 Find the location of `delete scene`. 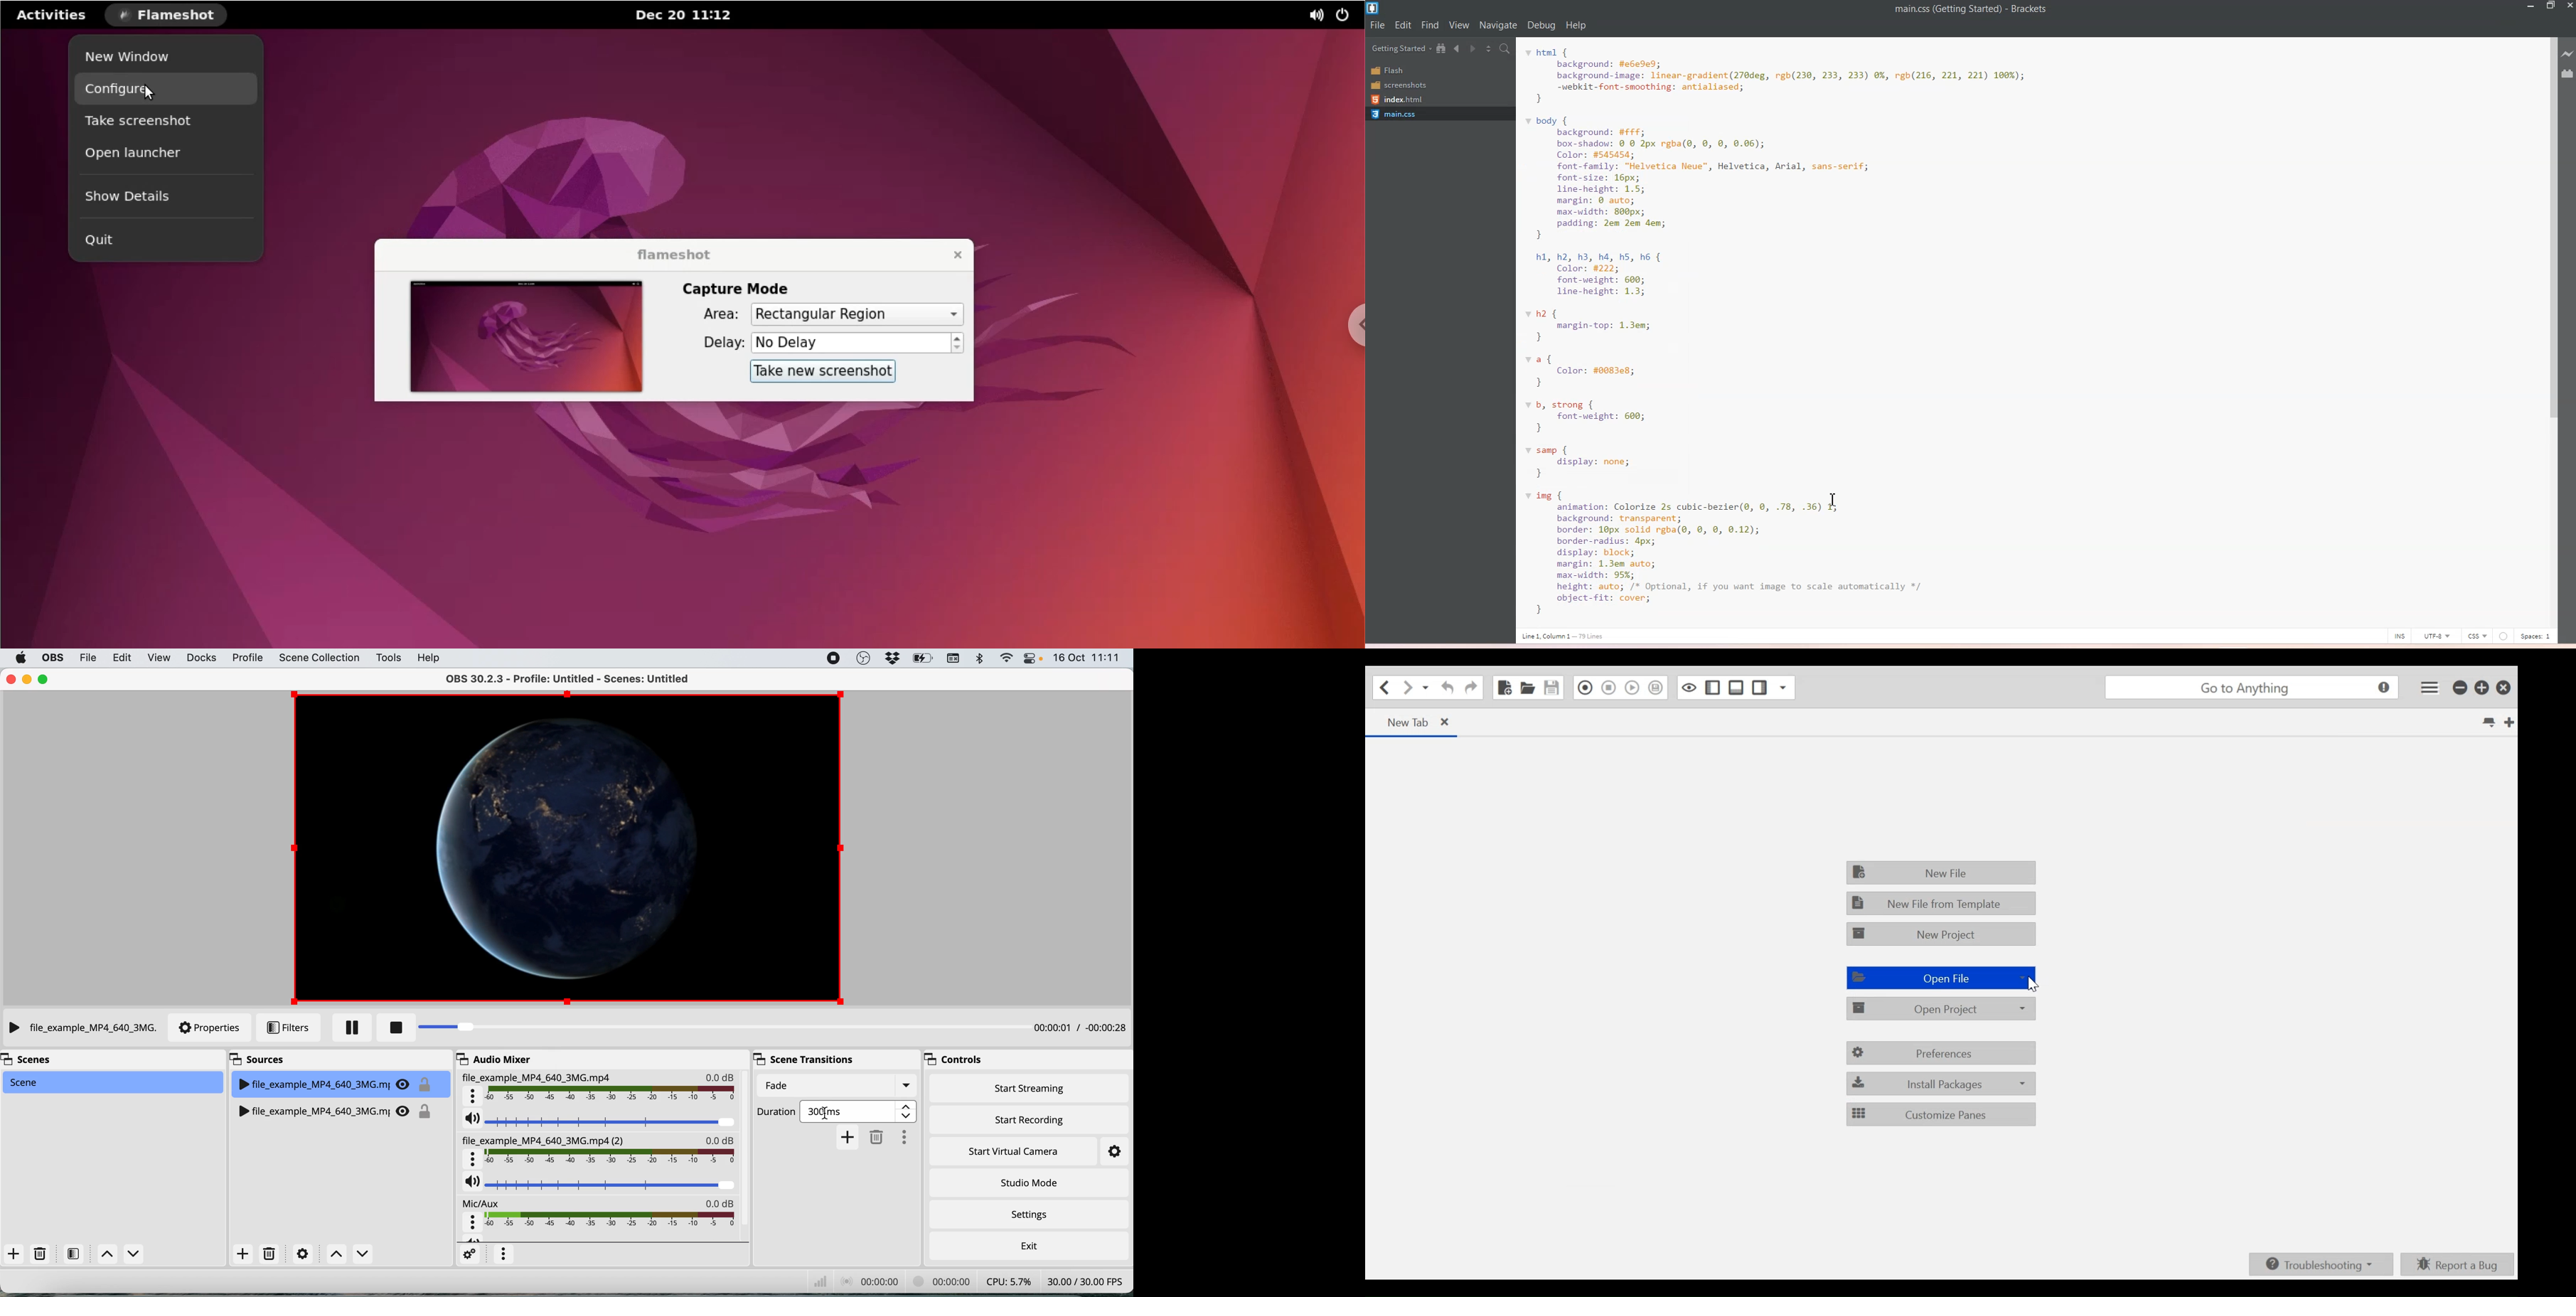

delete scene is located at coordinates (40, 1252).